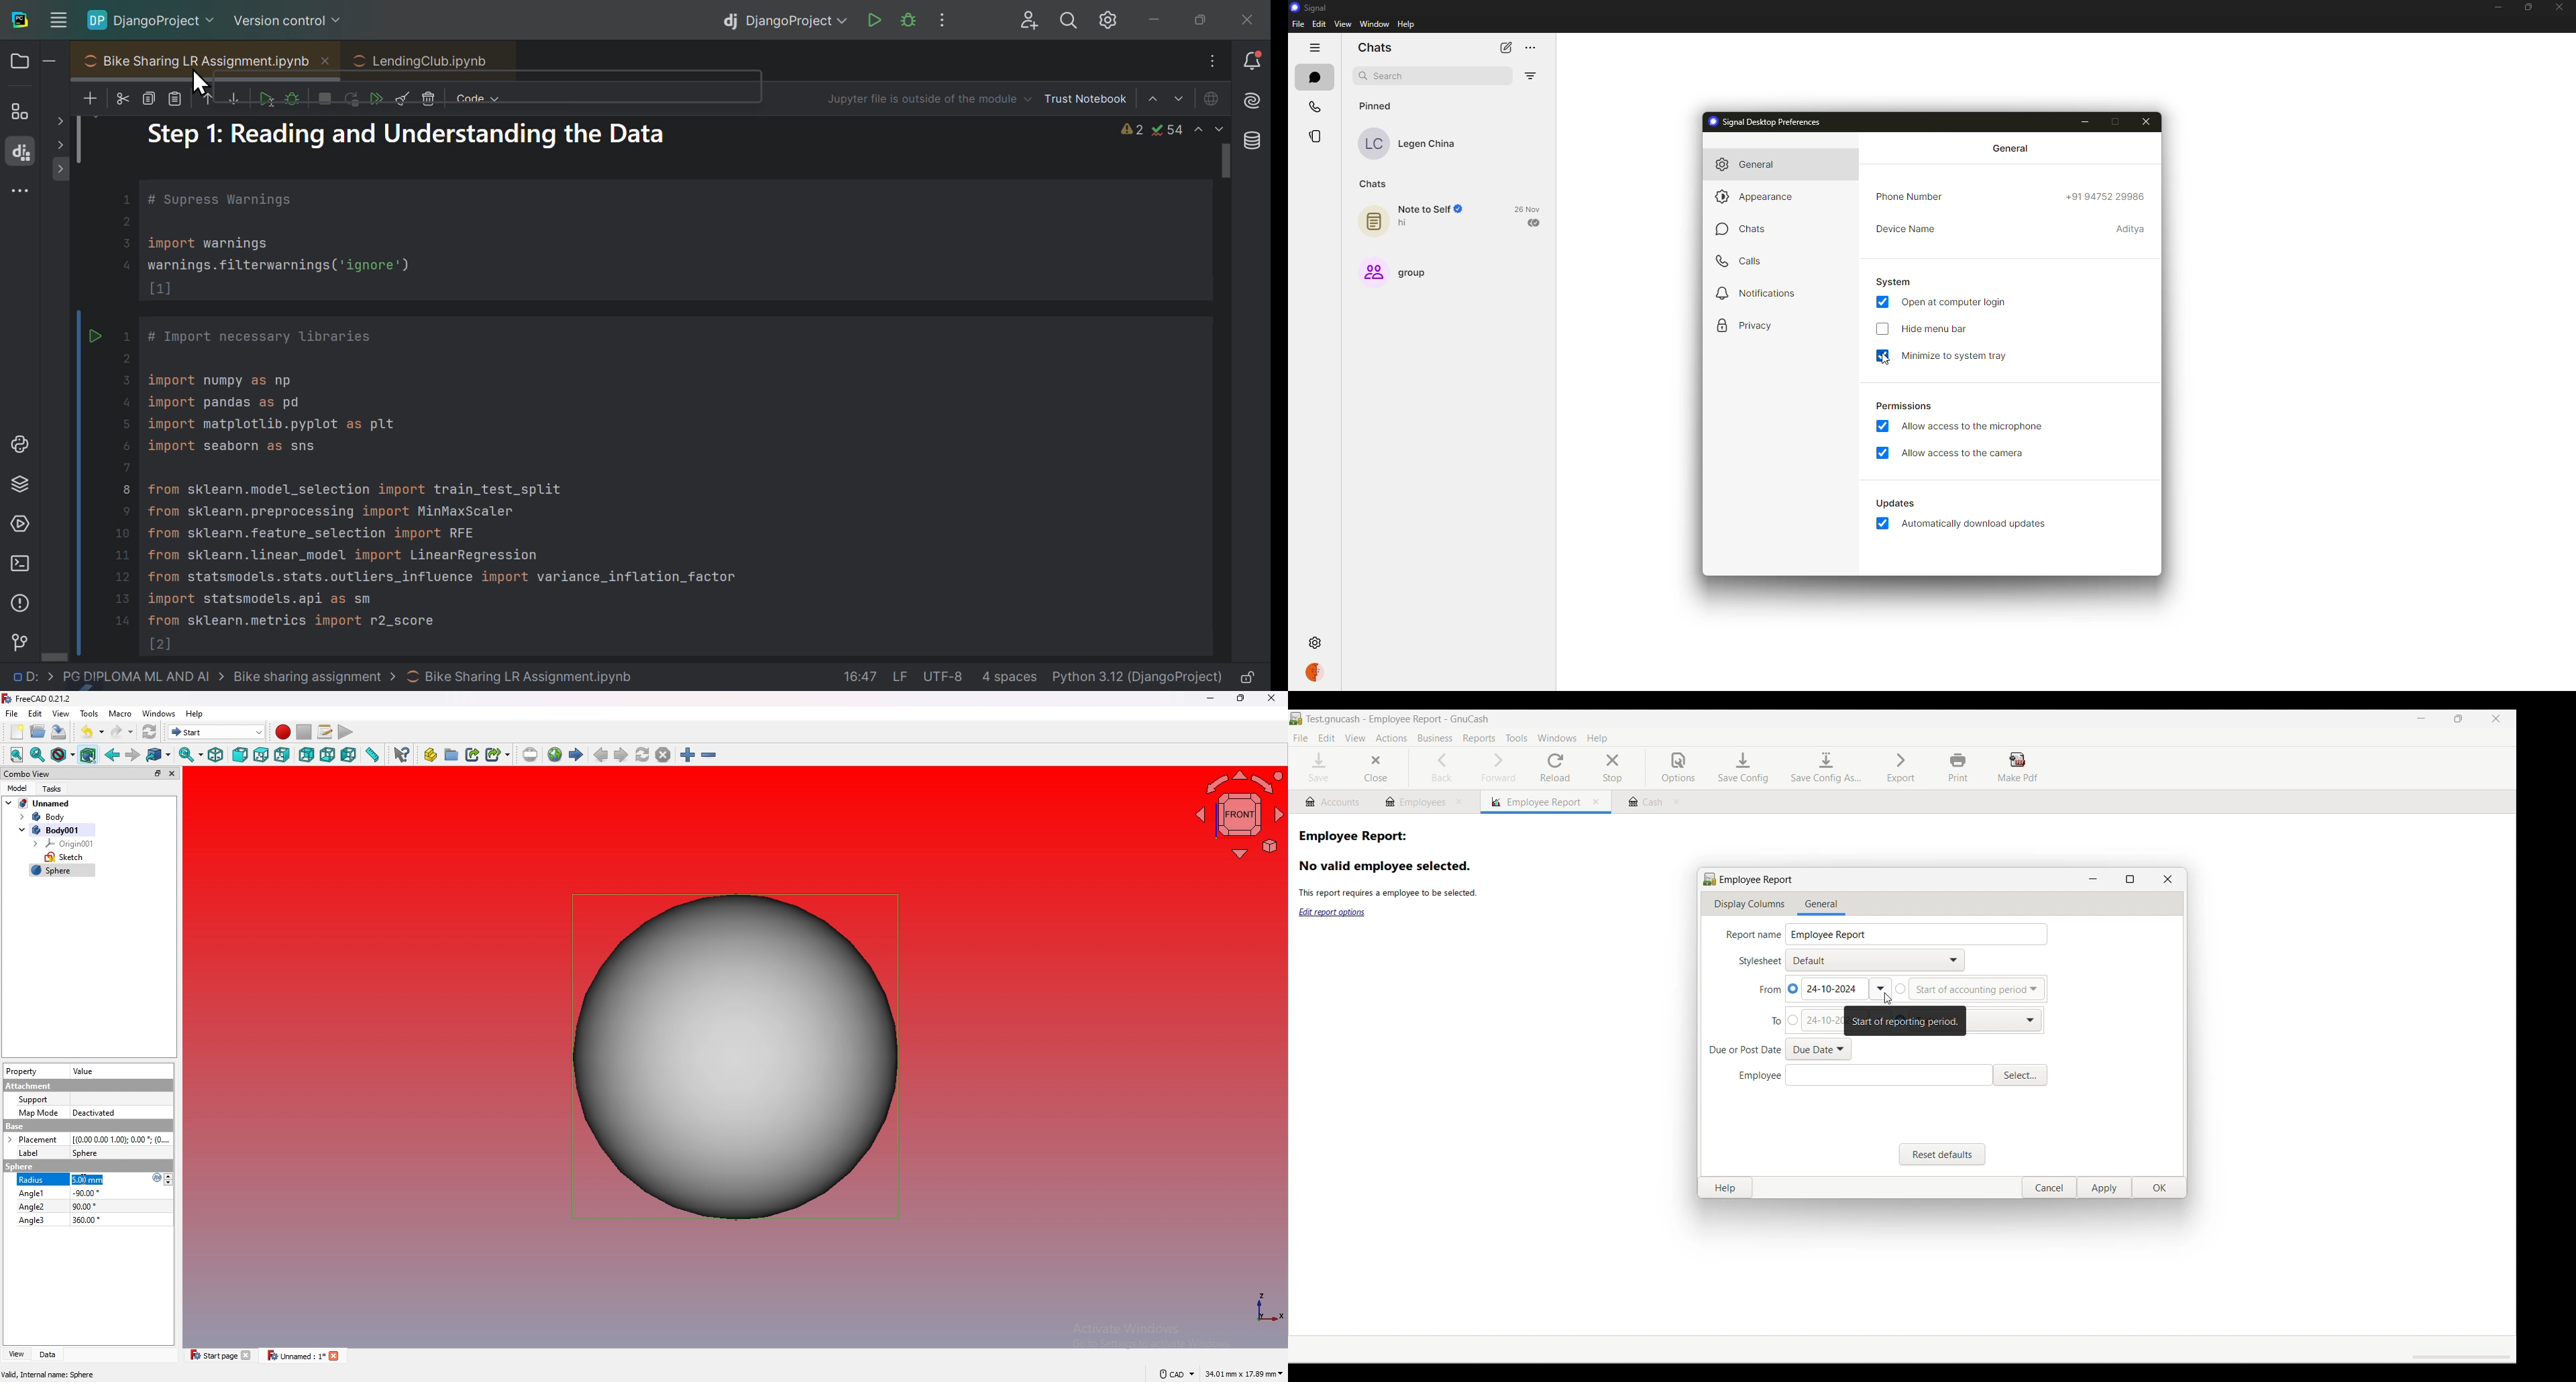 This screenshot has width=2576, height=1400. What do you see at coordinates (307, 754) in the screenshot?
I see `rear` at bounding box center [307, 754].